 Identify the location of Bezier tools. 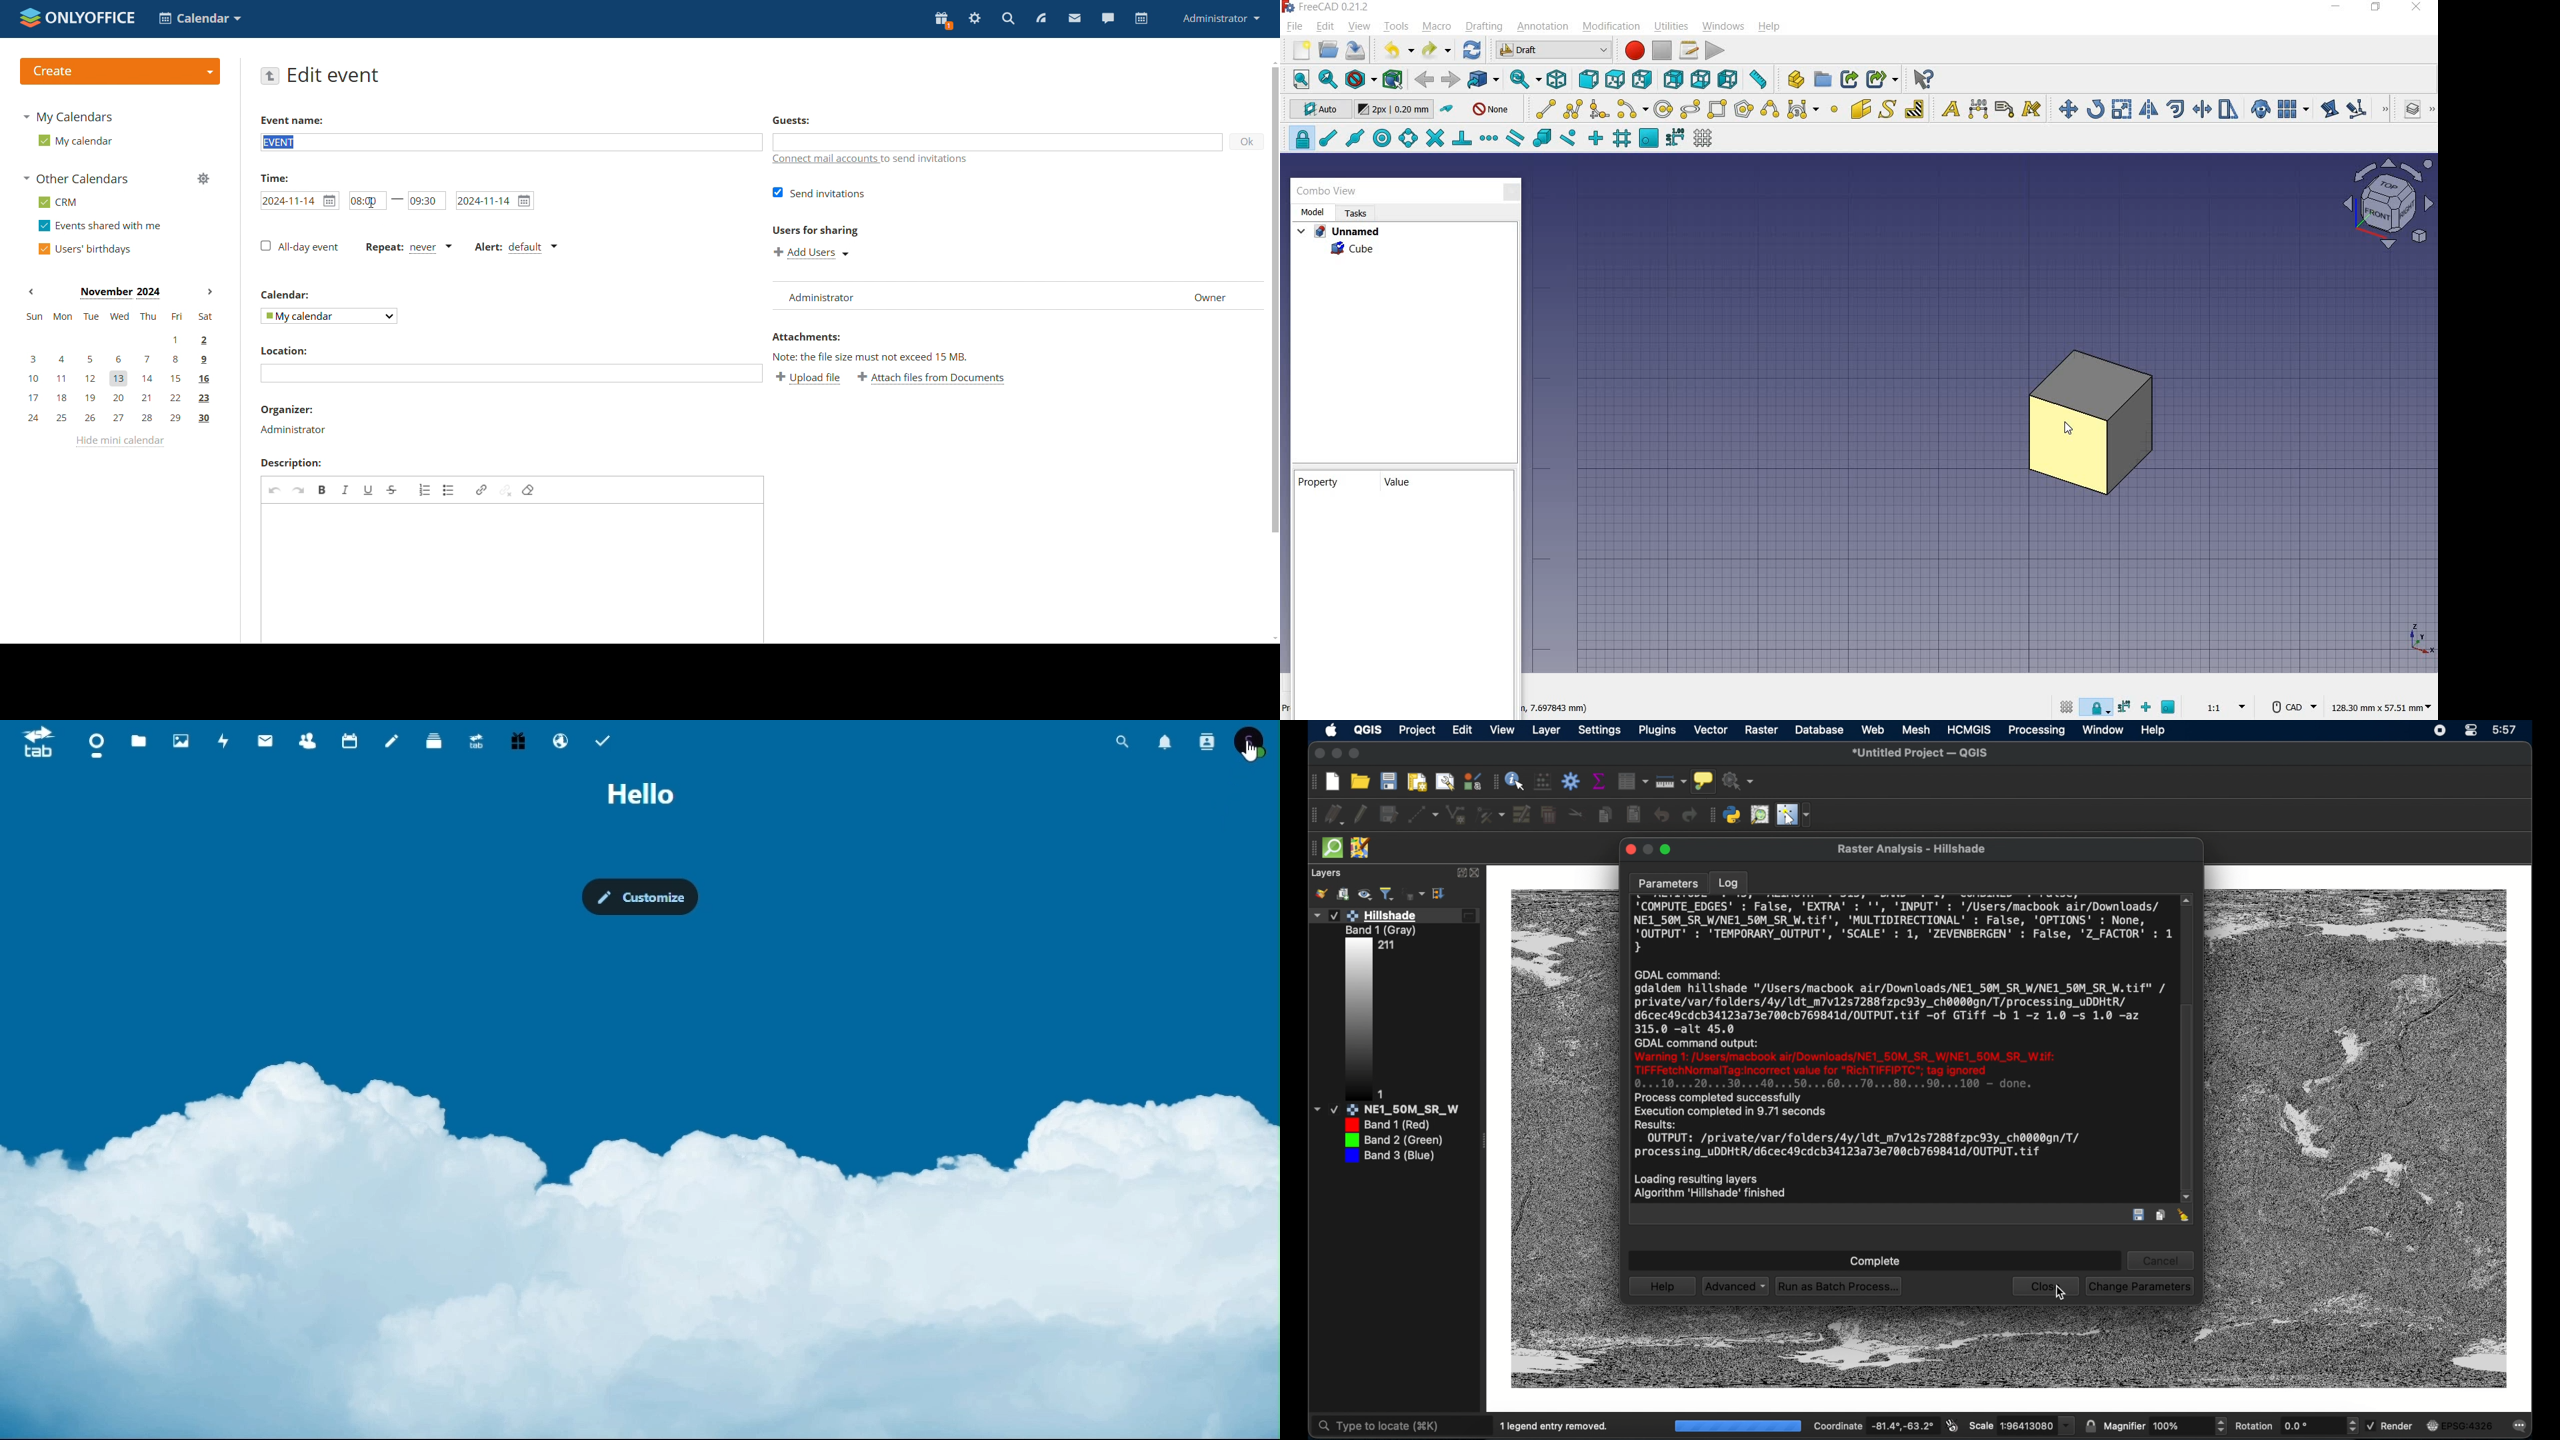
(1803, 110).